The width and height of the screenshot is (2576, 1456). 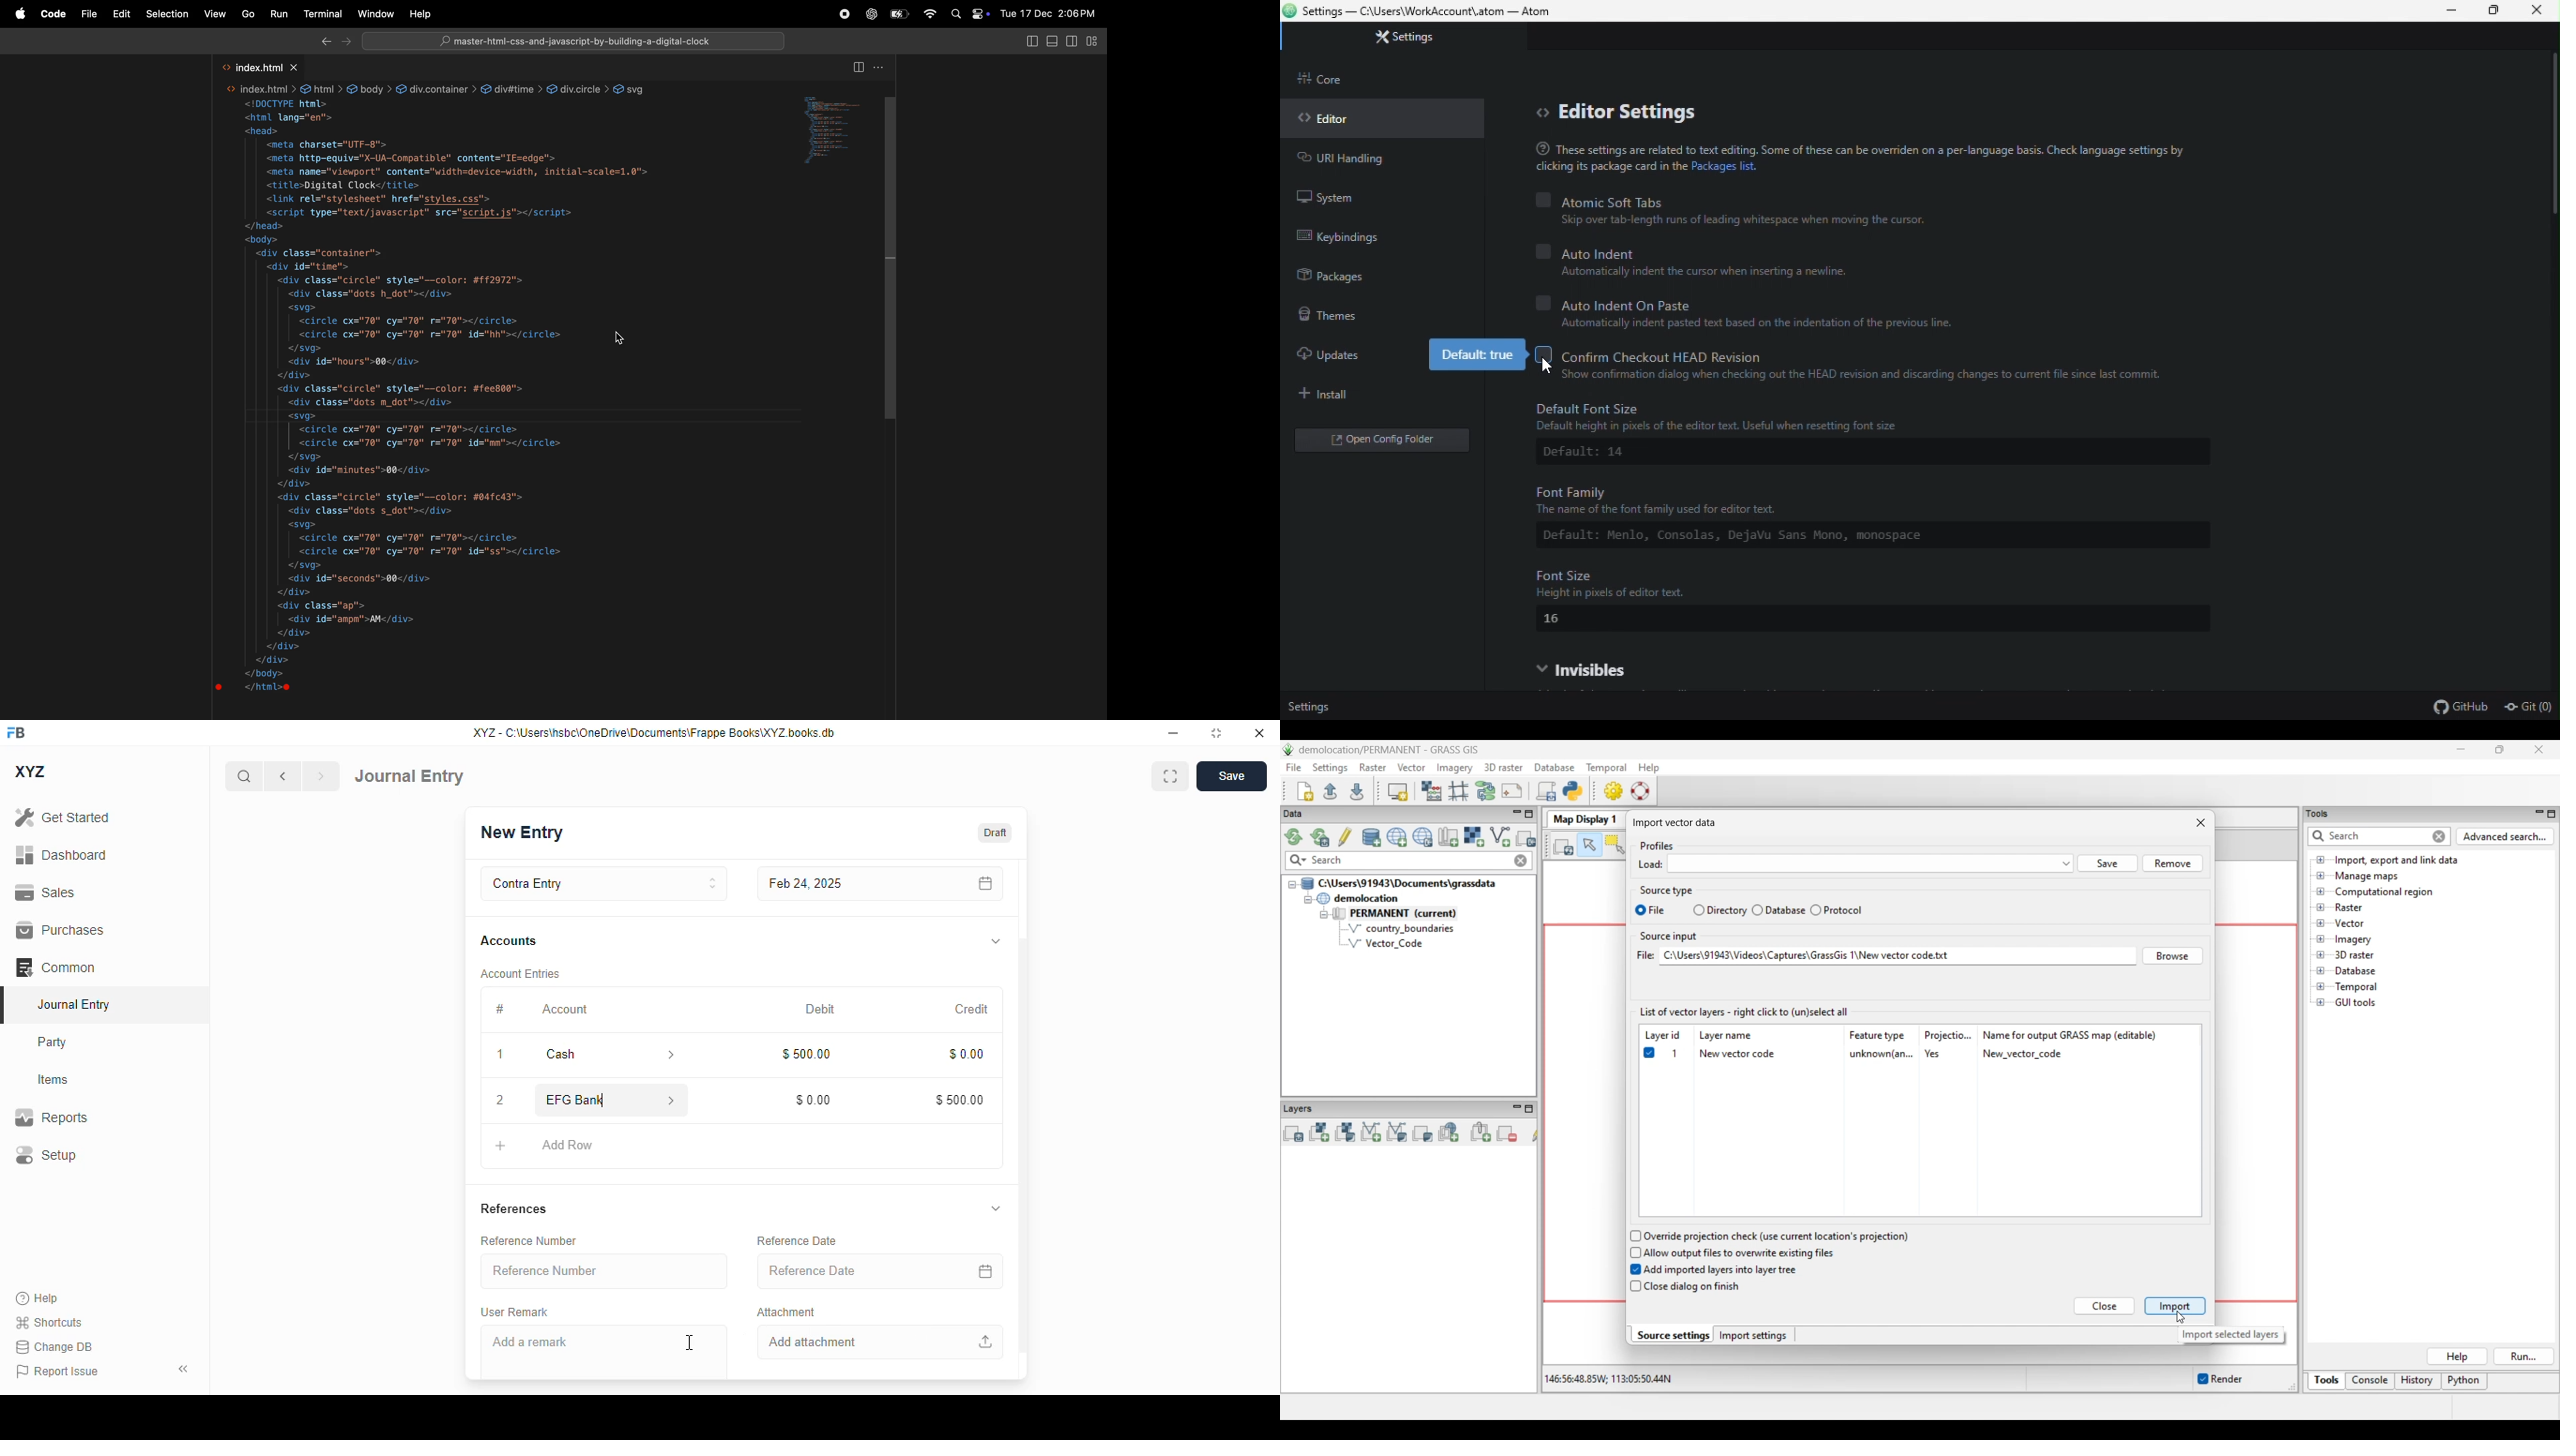 I want to click on run, so click(x=279, y=12).